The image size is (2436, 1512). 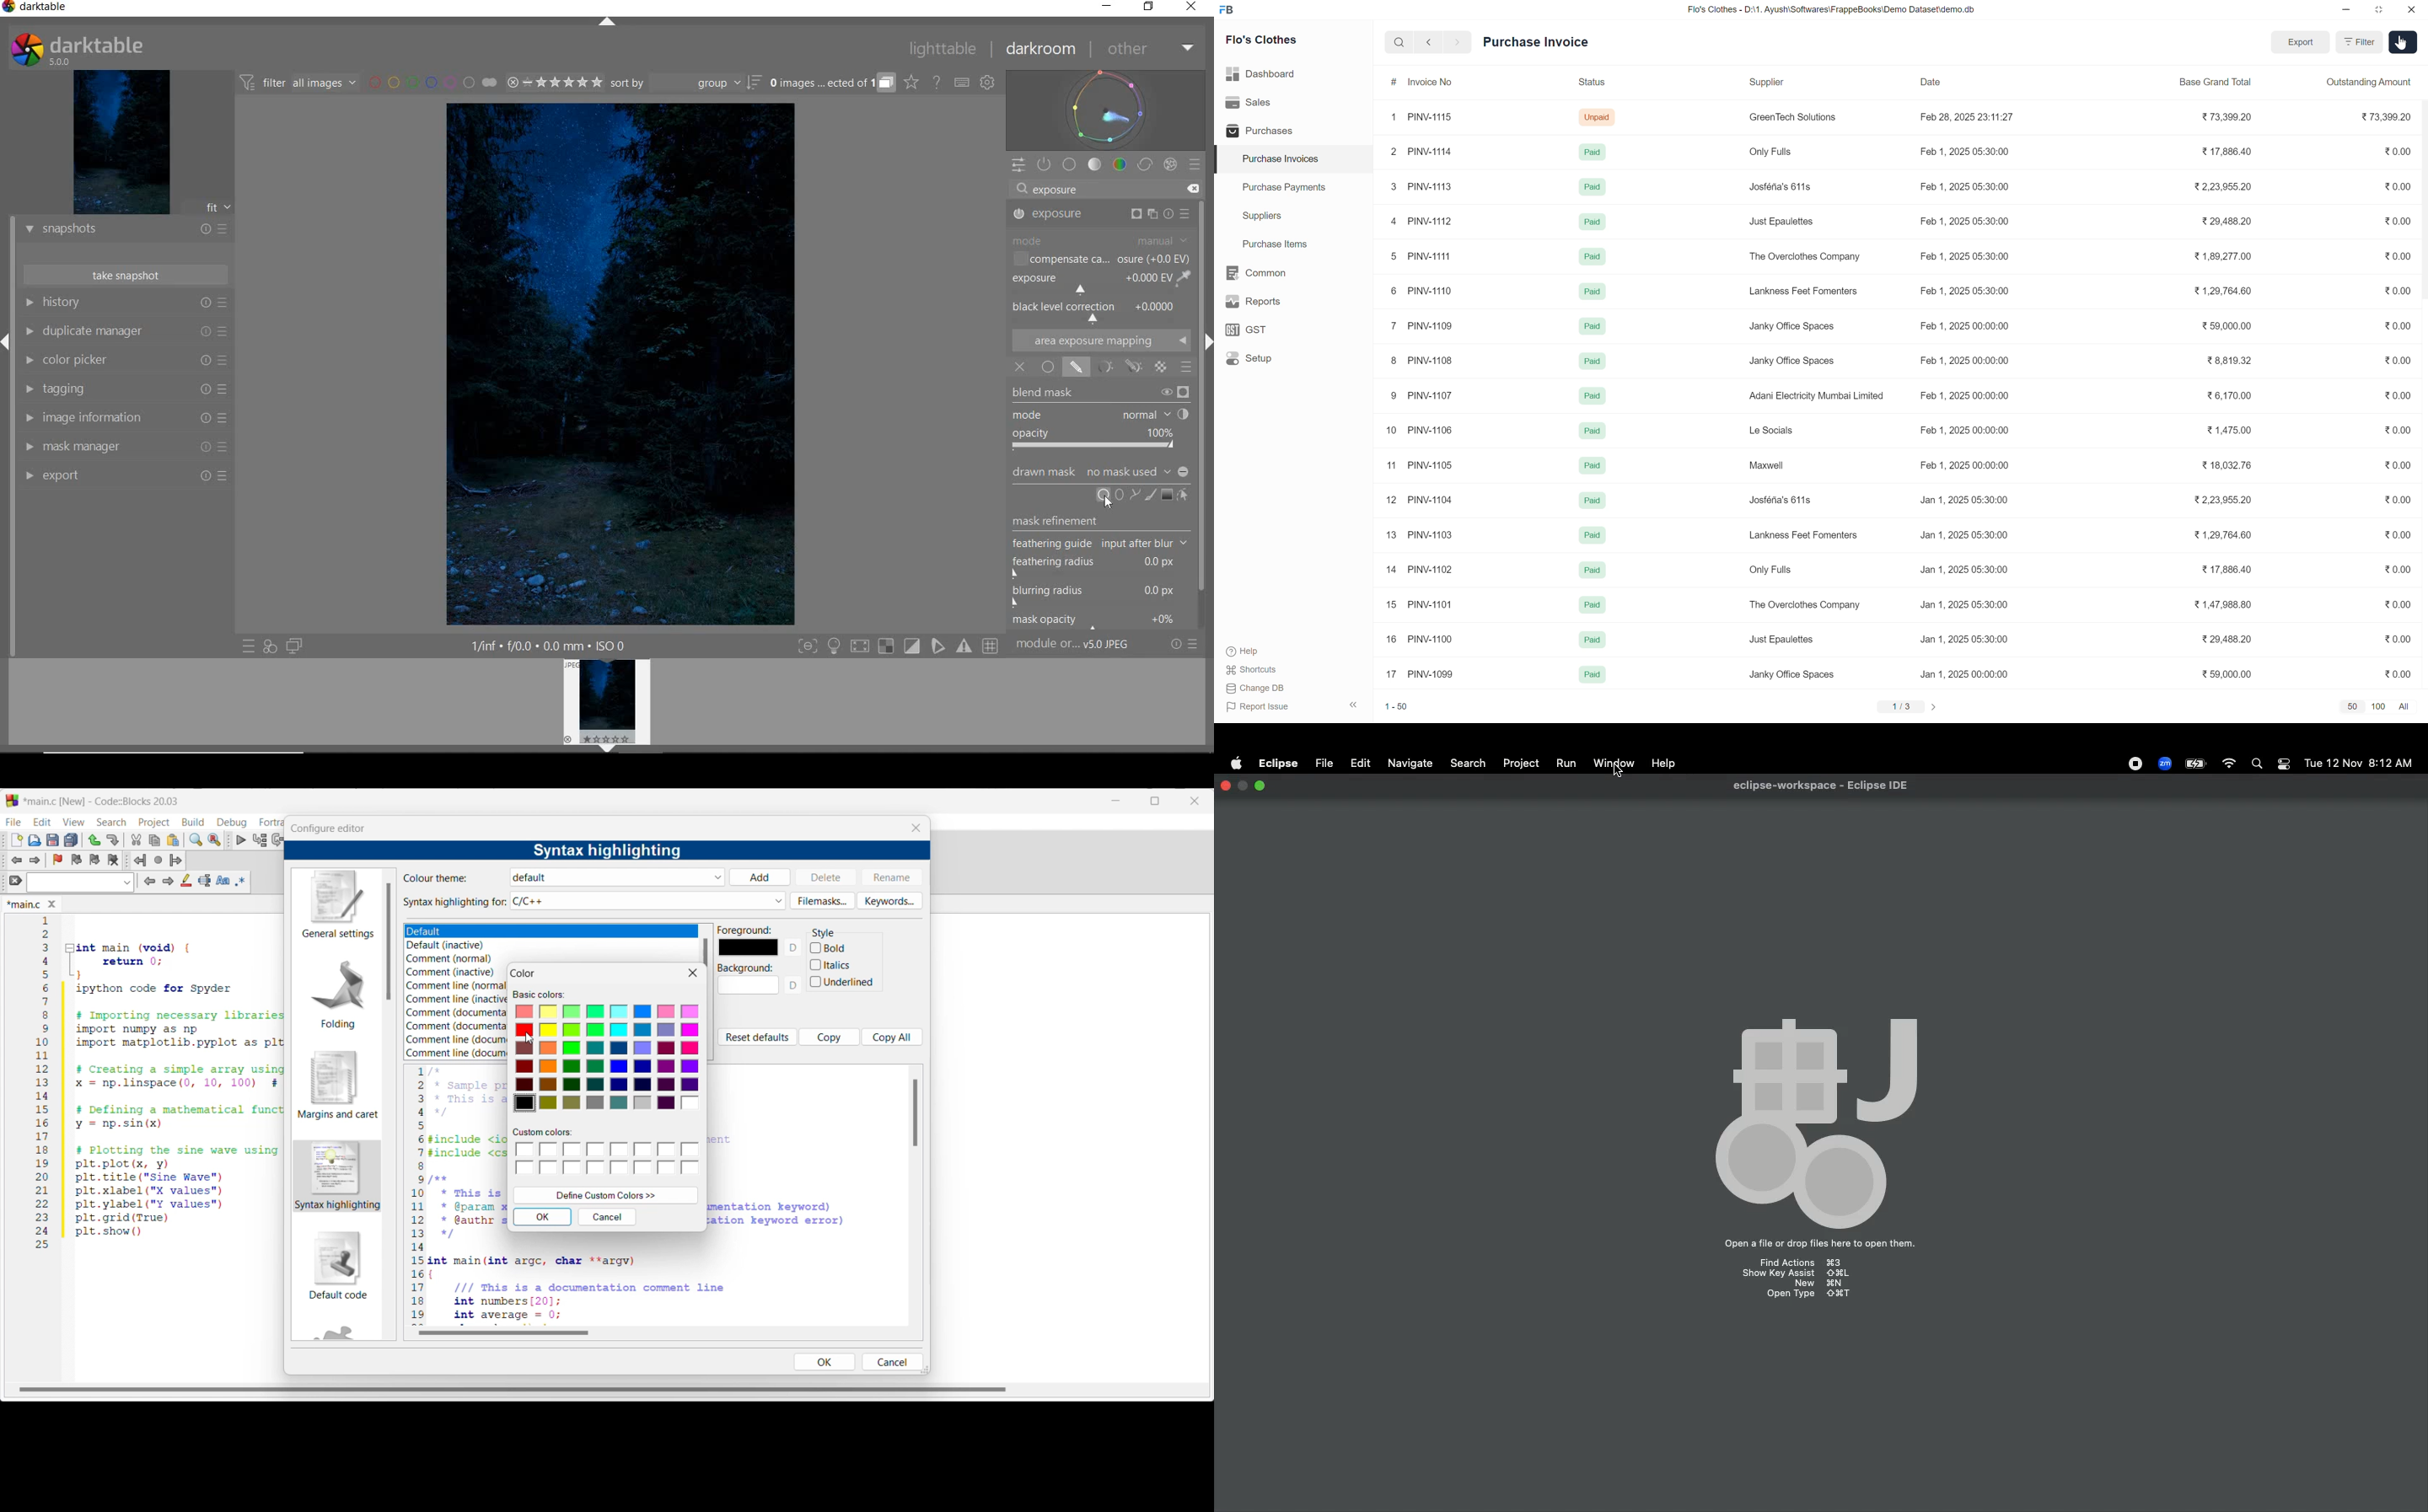 I want to click on 0:00, so click(x=2398, y=500).